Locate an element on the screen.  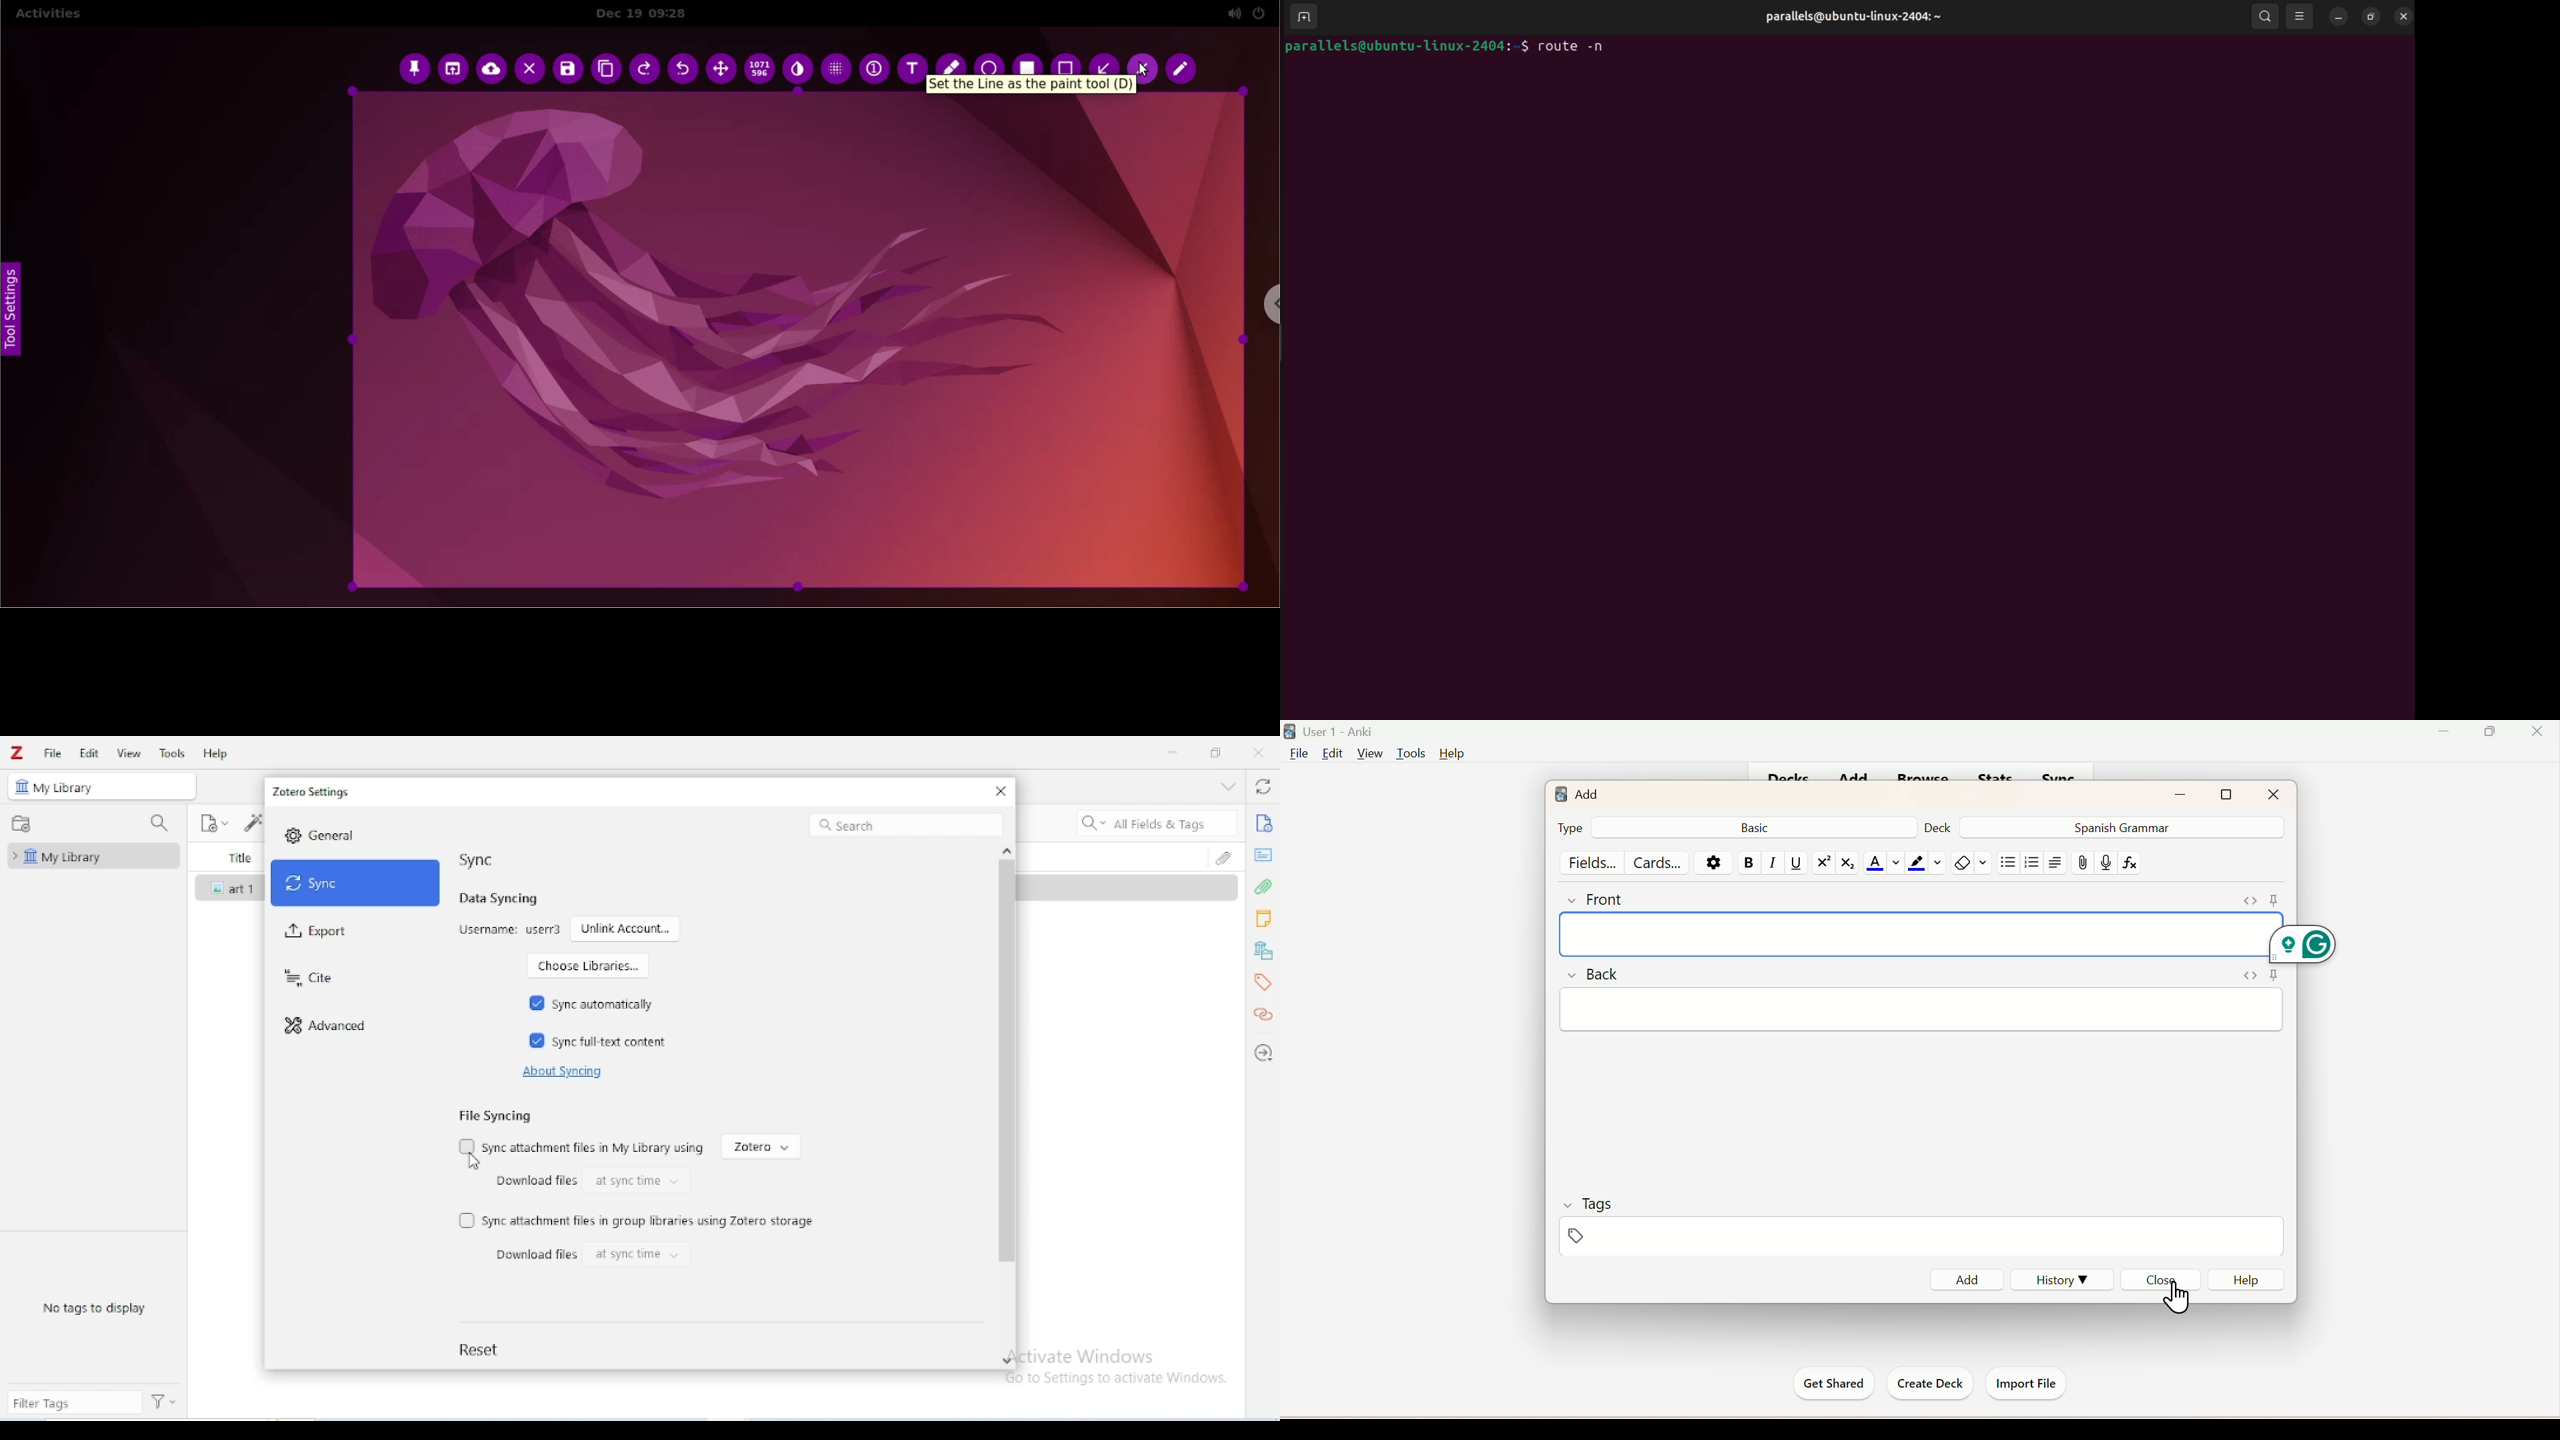
Import File is located at coordinates (2025, 1382).